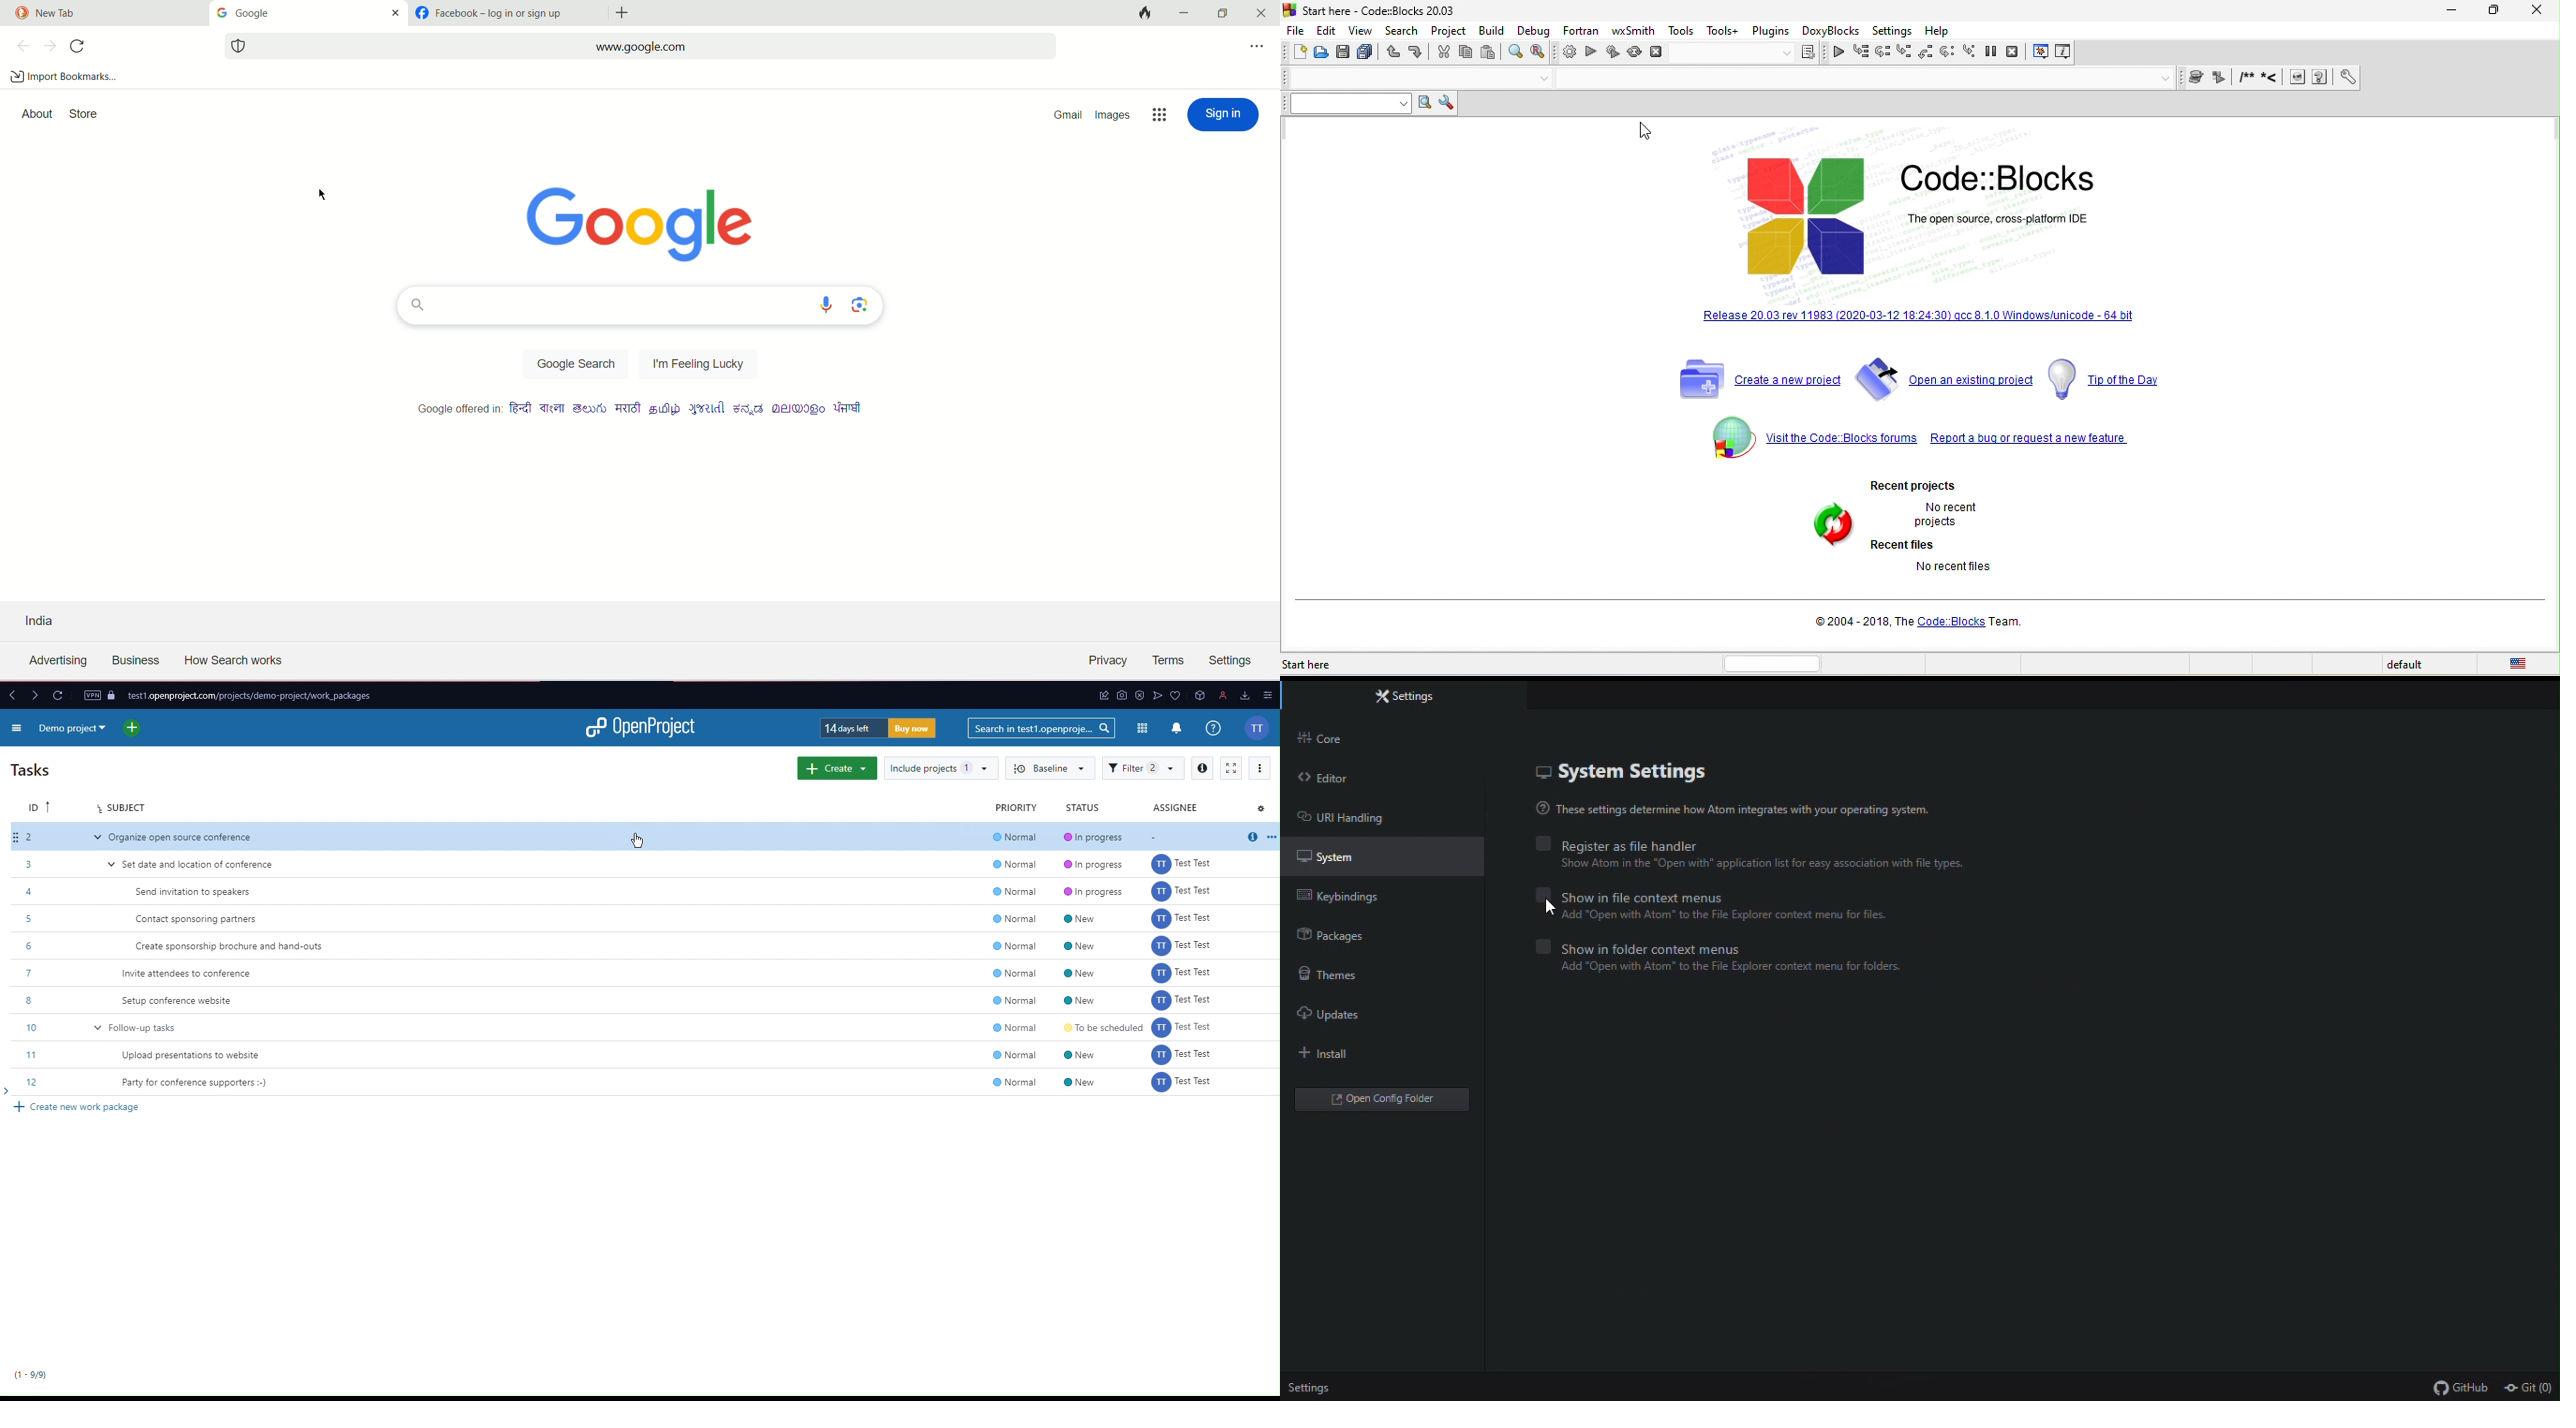 This screenshot has height=1428, width=2576. What do you see at coordinates (1565, 53) in the screenshot?
I see `build` at bounding box center [1565, 53].